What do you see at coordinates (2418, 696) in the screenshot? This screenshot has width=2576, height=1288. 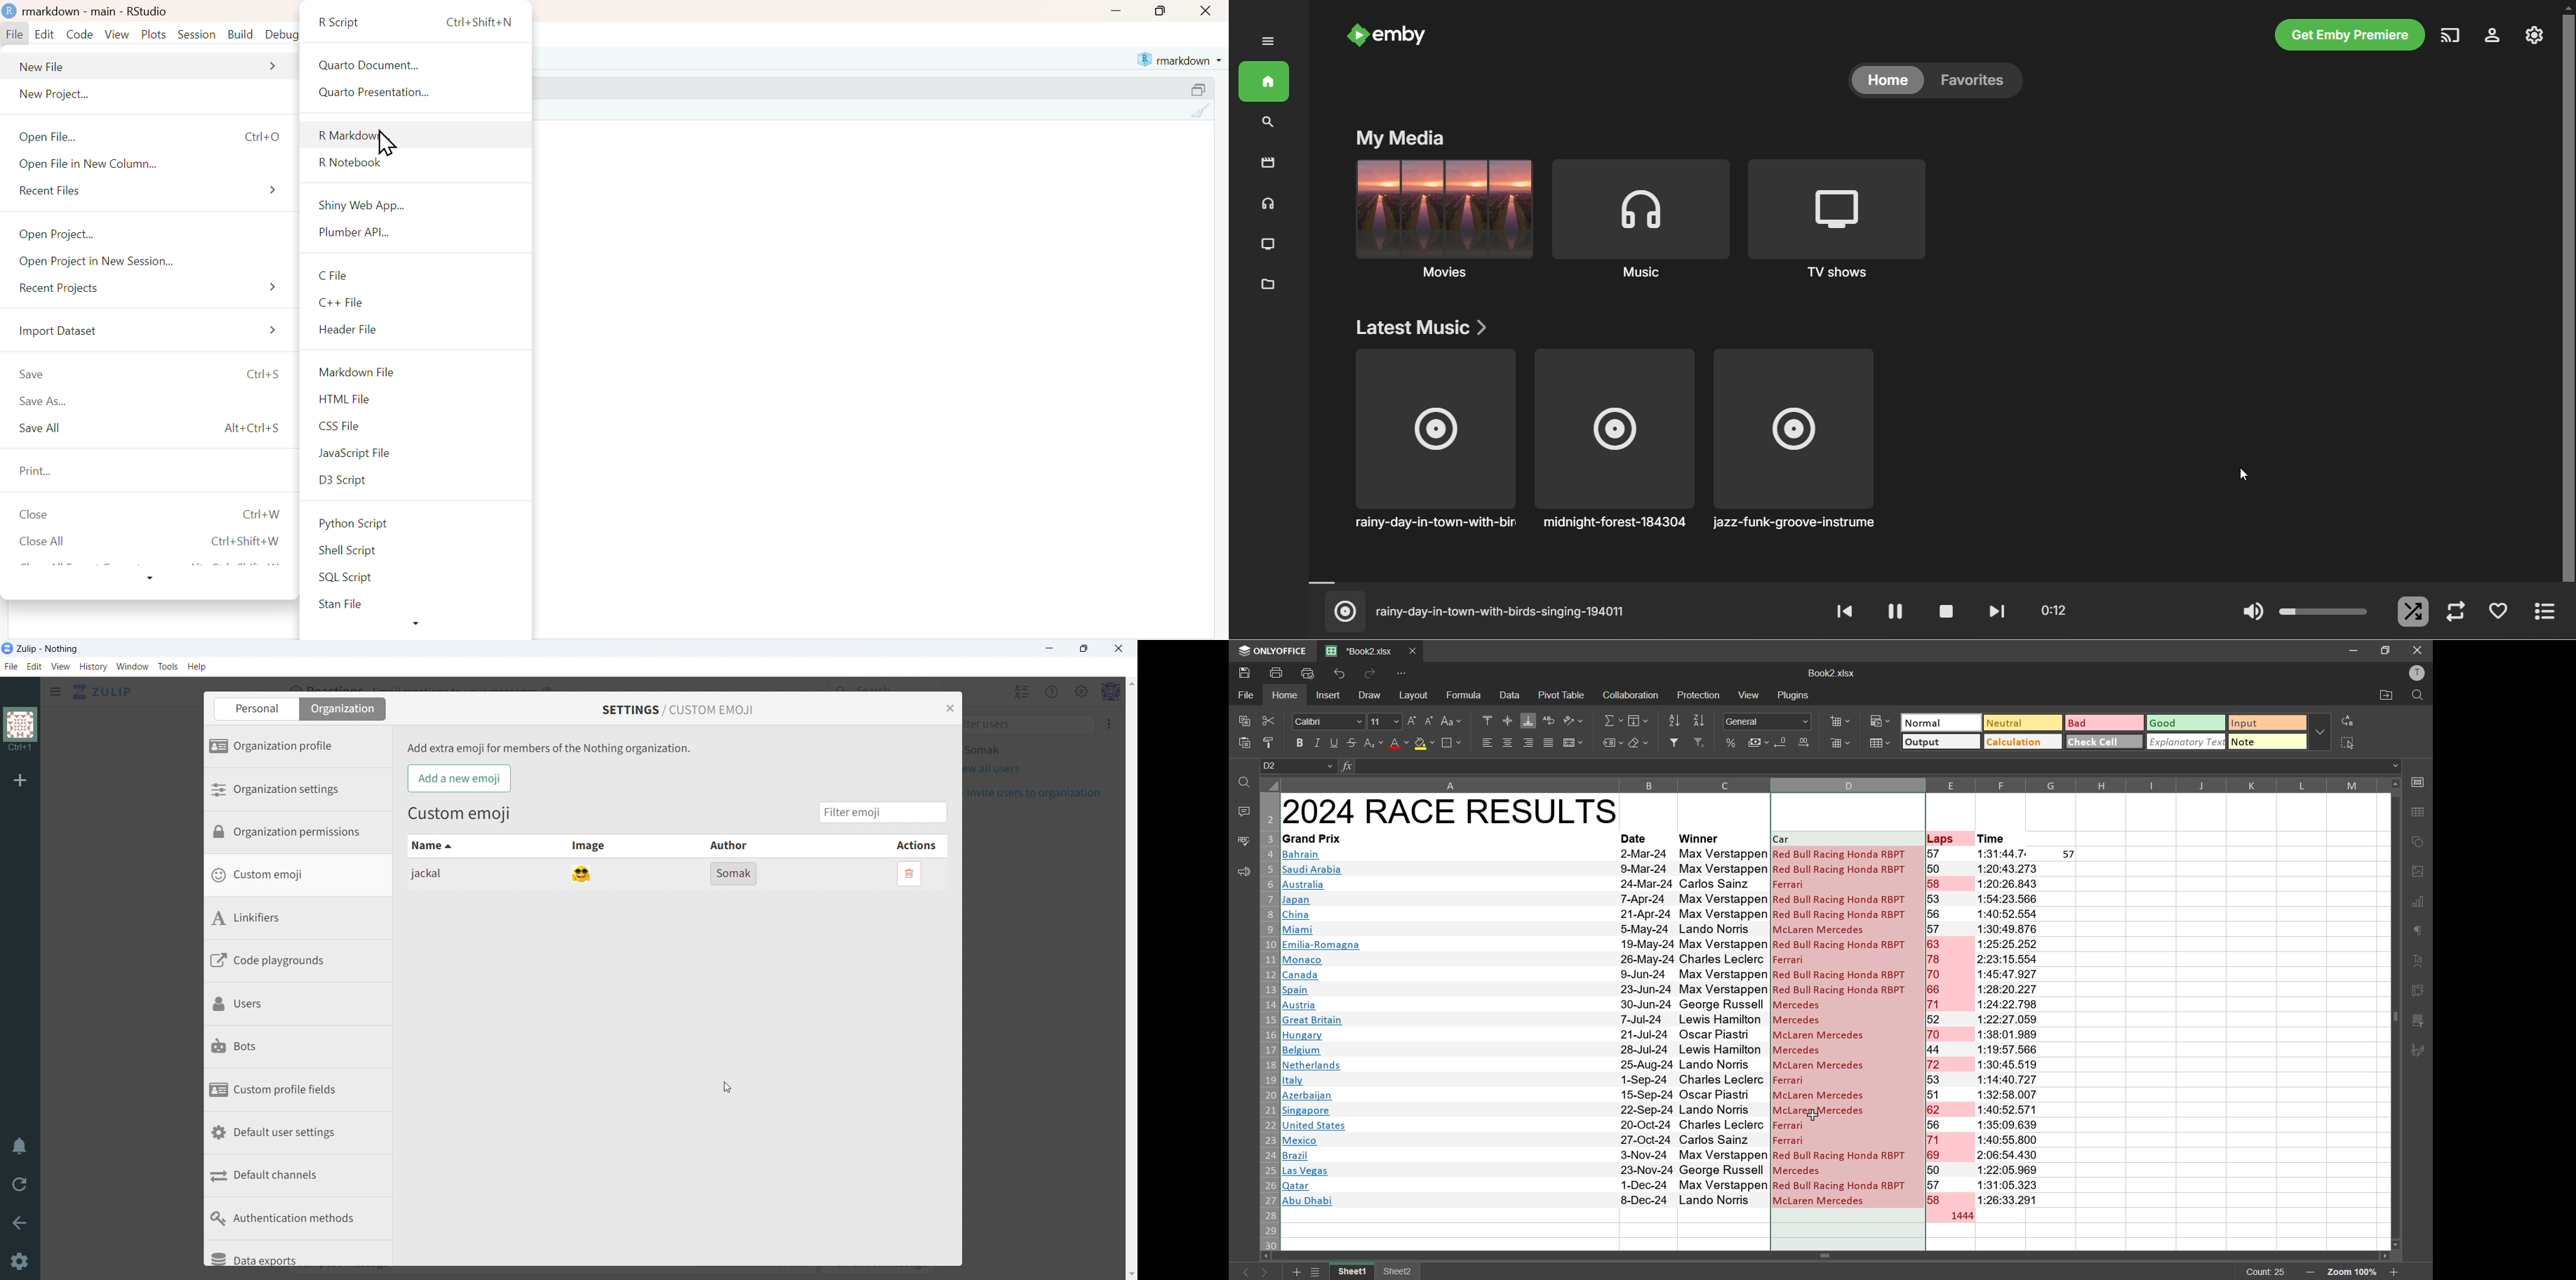 I see `find` at bounding box center [2418, 696].